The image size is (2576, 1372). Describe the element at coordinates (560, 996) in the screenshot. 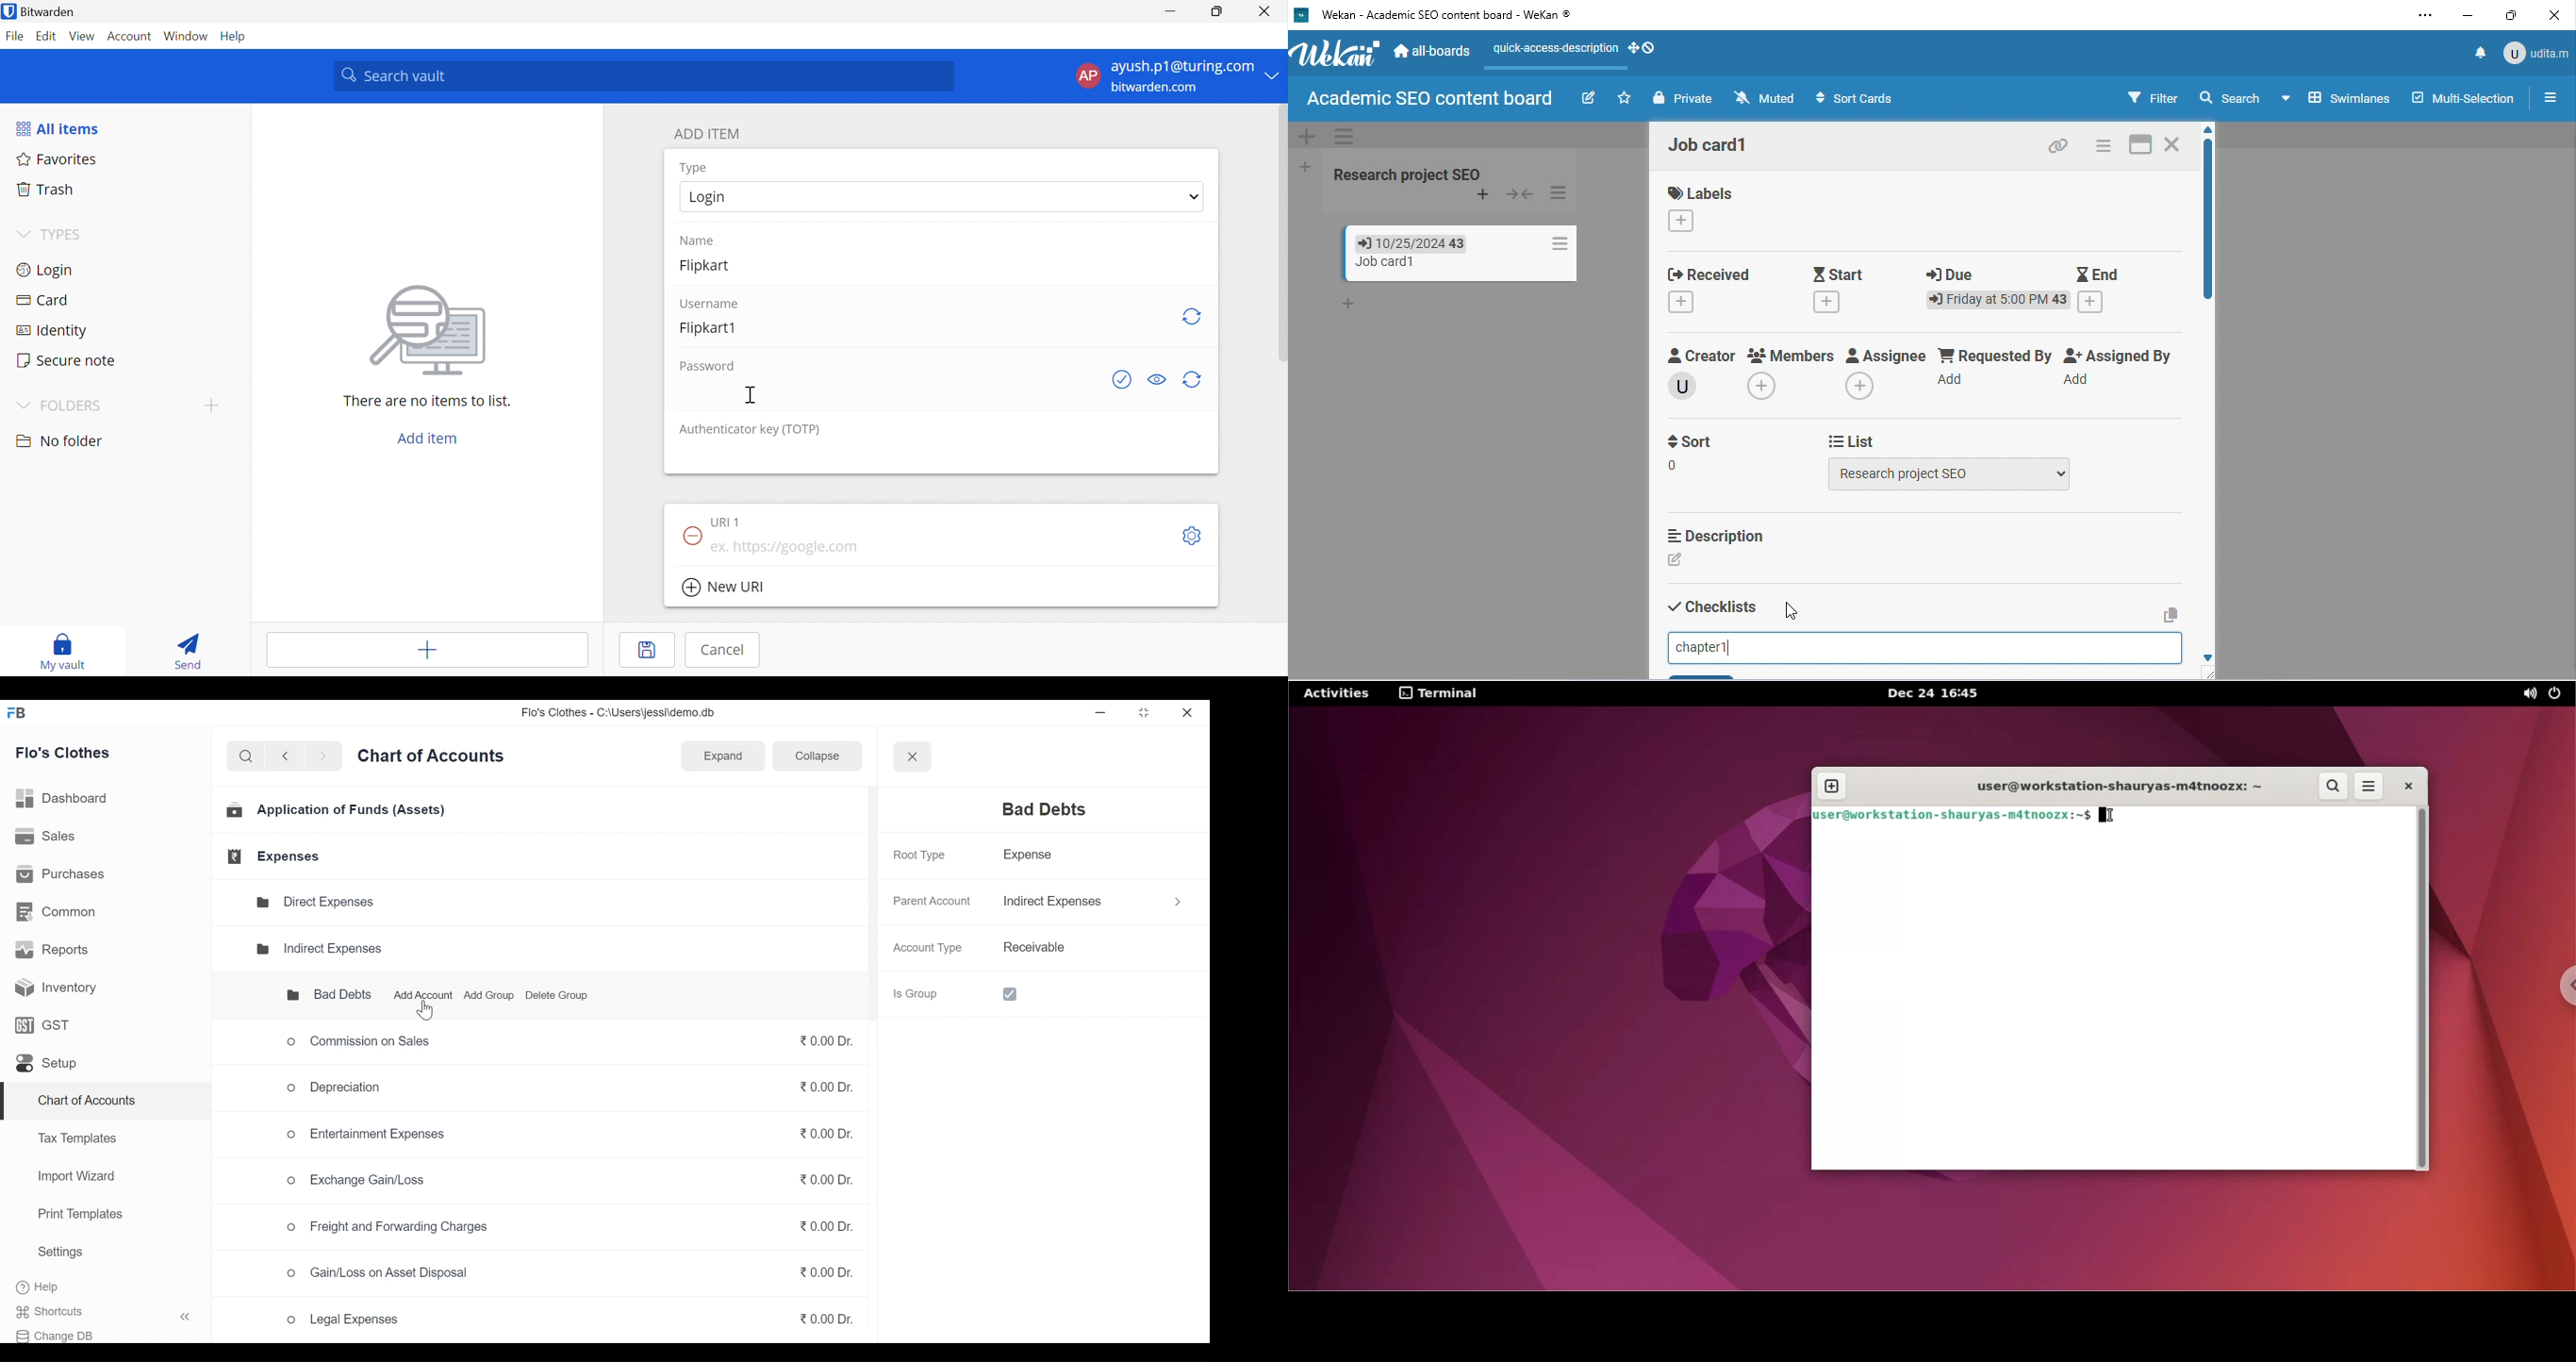

I see `Delete Group` at that location.